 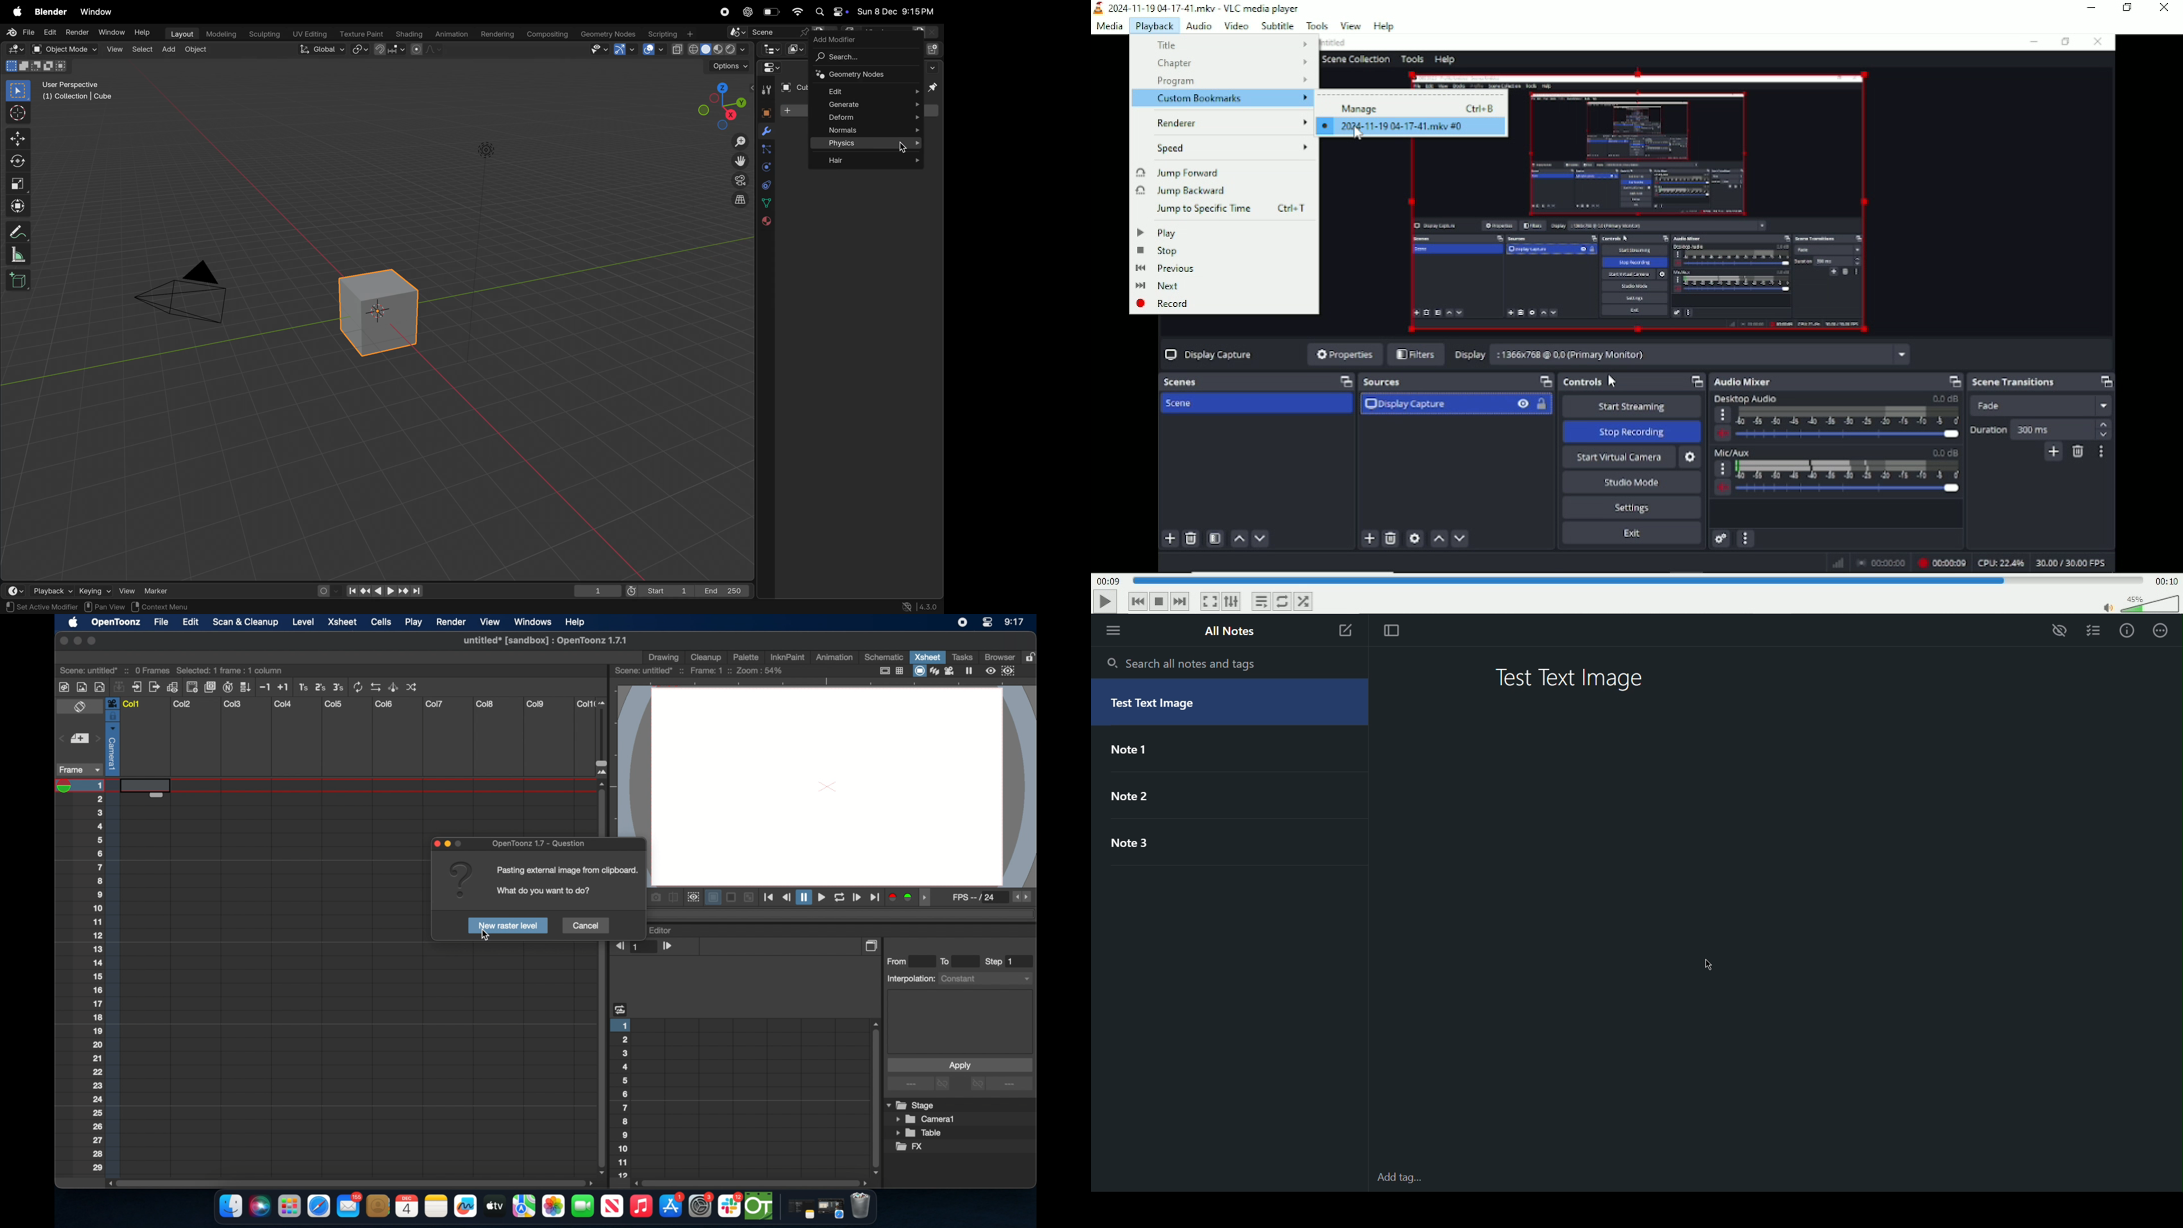 What do you see at coordinates (543, 641) in the screenshot?
I see `file name` at bounding box center [543, 641].